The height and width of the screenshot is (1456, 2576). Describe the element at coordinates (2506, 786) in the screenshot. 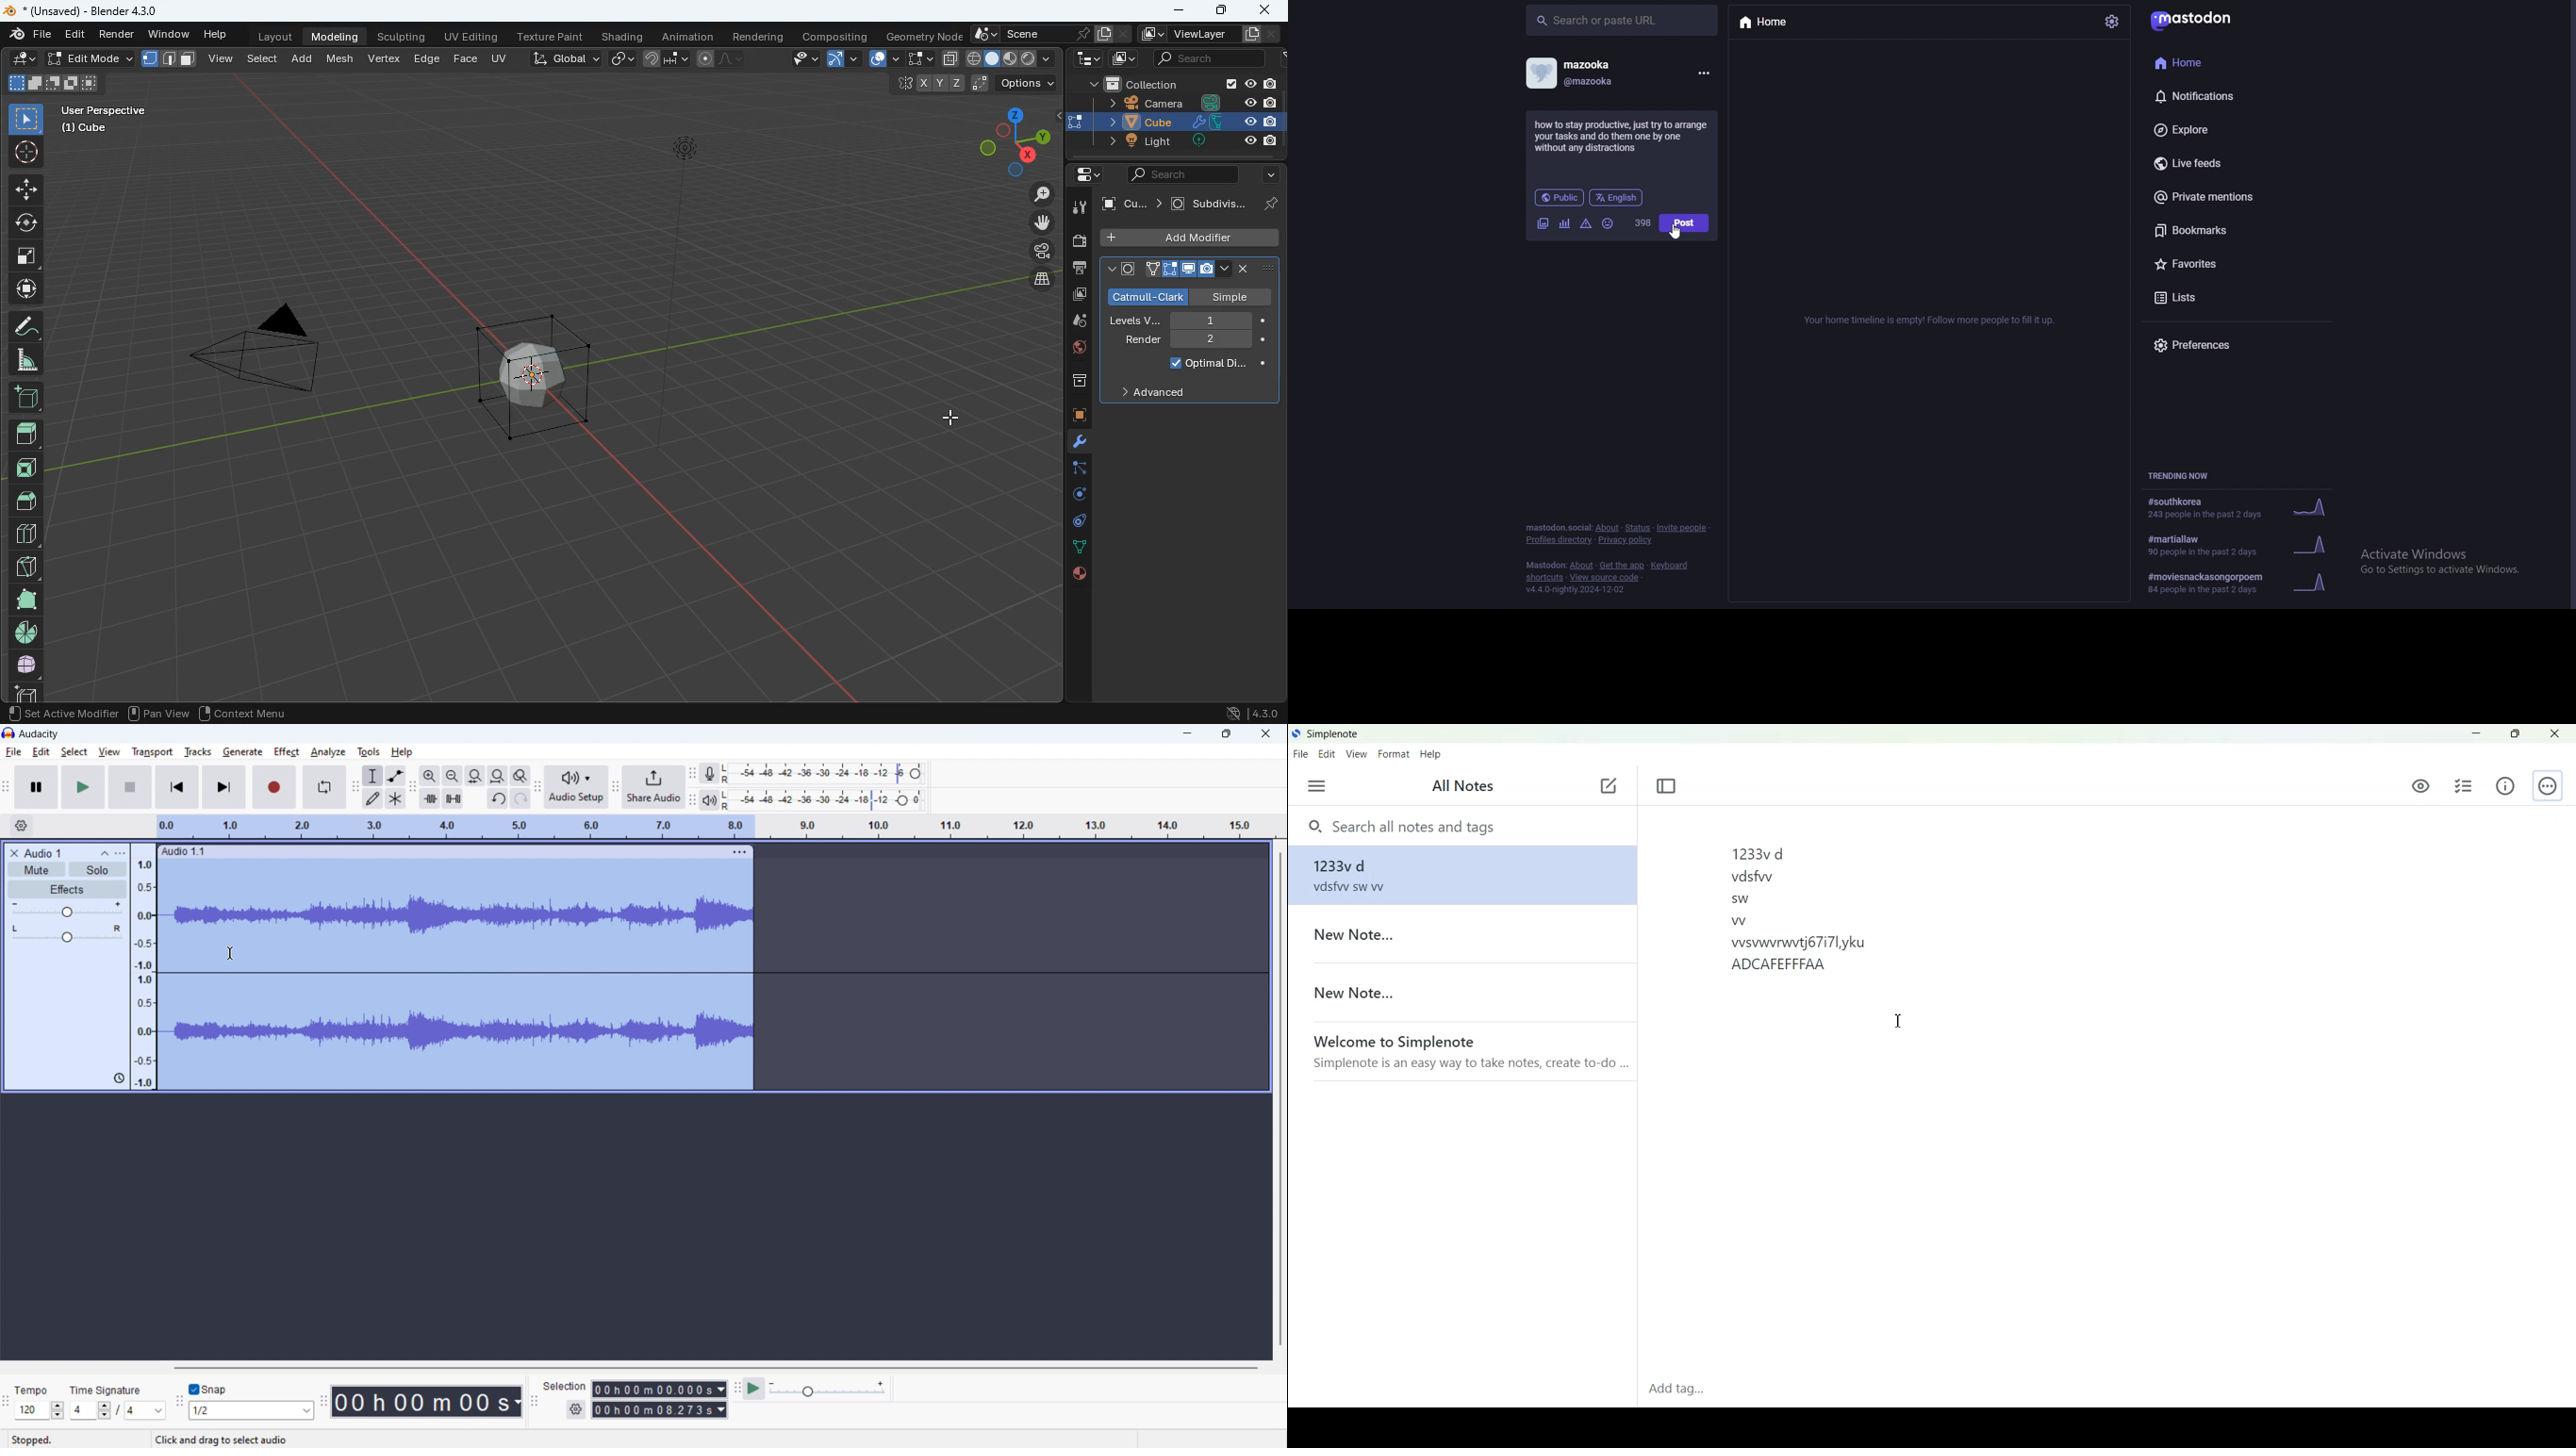

I see `Info` at that location.